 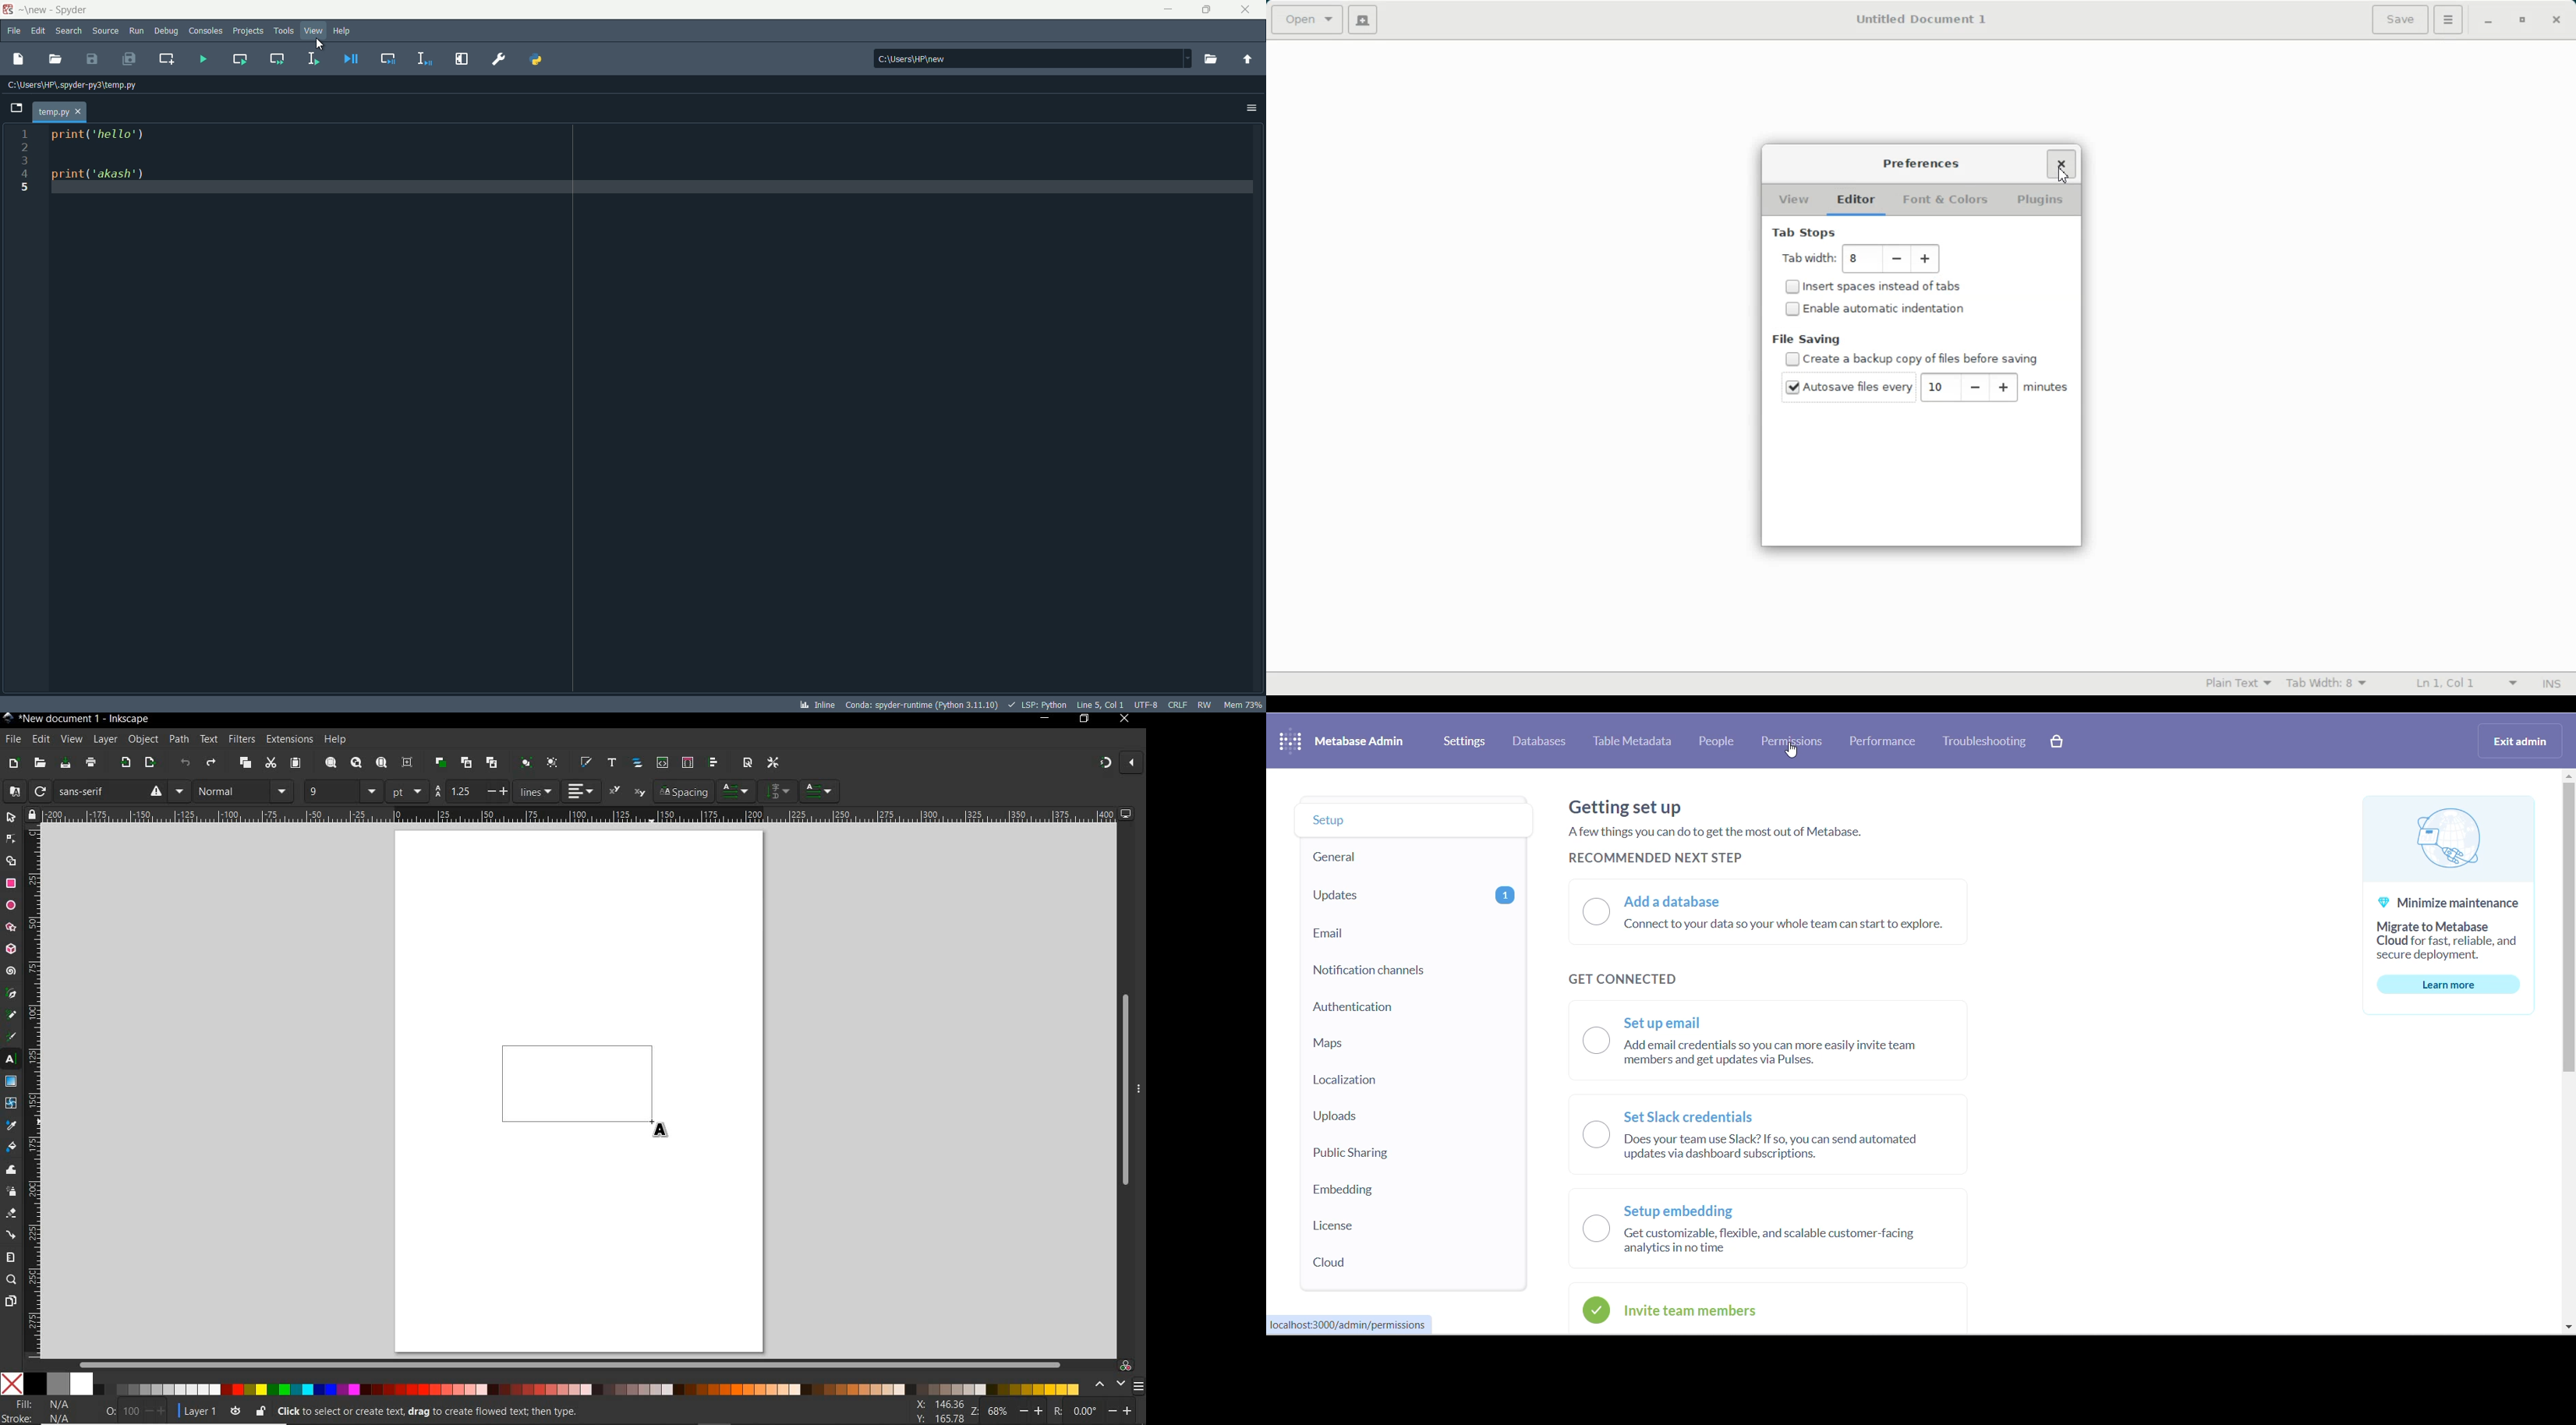 What do you see at coordinates (747, 762) in the screenshot?
I see `open document properties` at bounding box center [747, 762].